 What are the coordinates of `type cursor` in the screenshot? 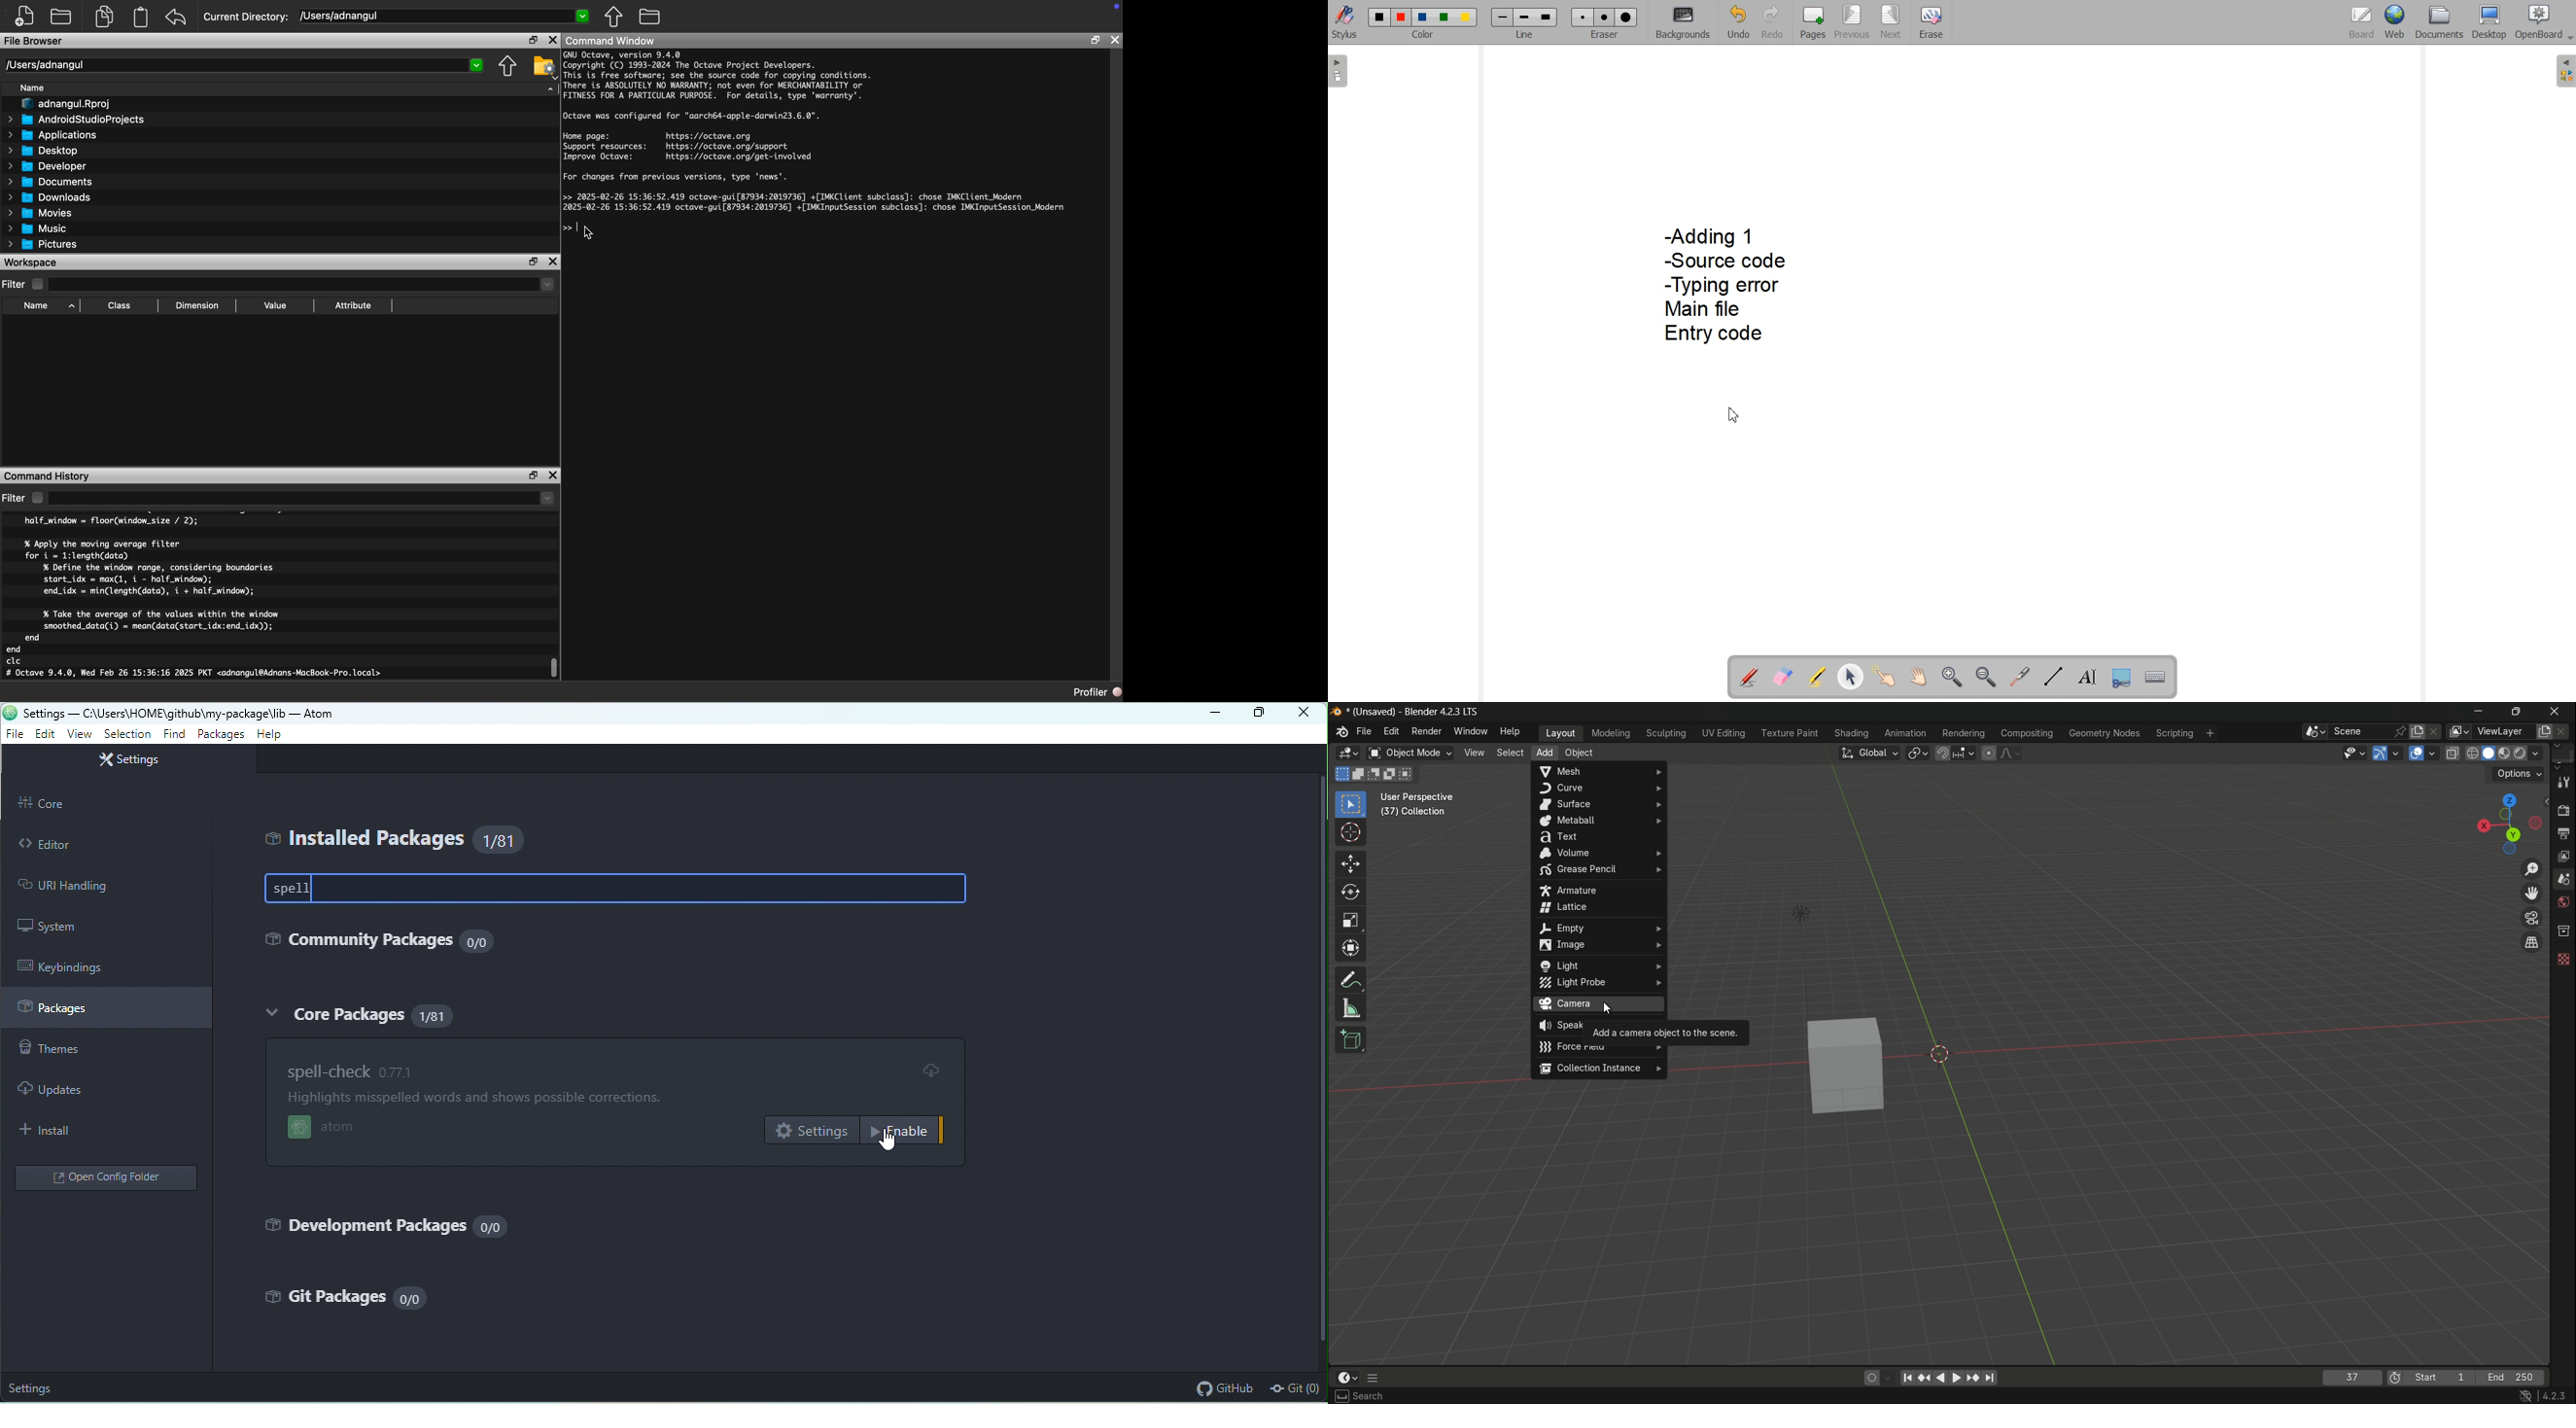 It's located at (315, 888).